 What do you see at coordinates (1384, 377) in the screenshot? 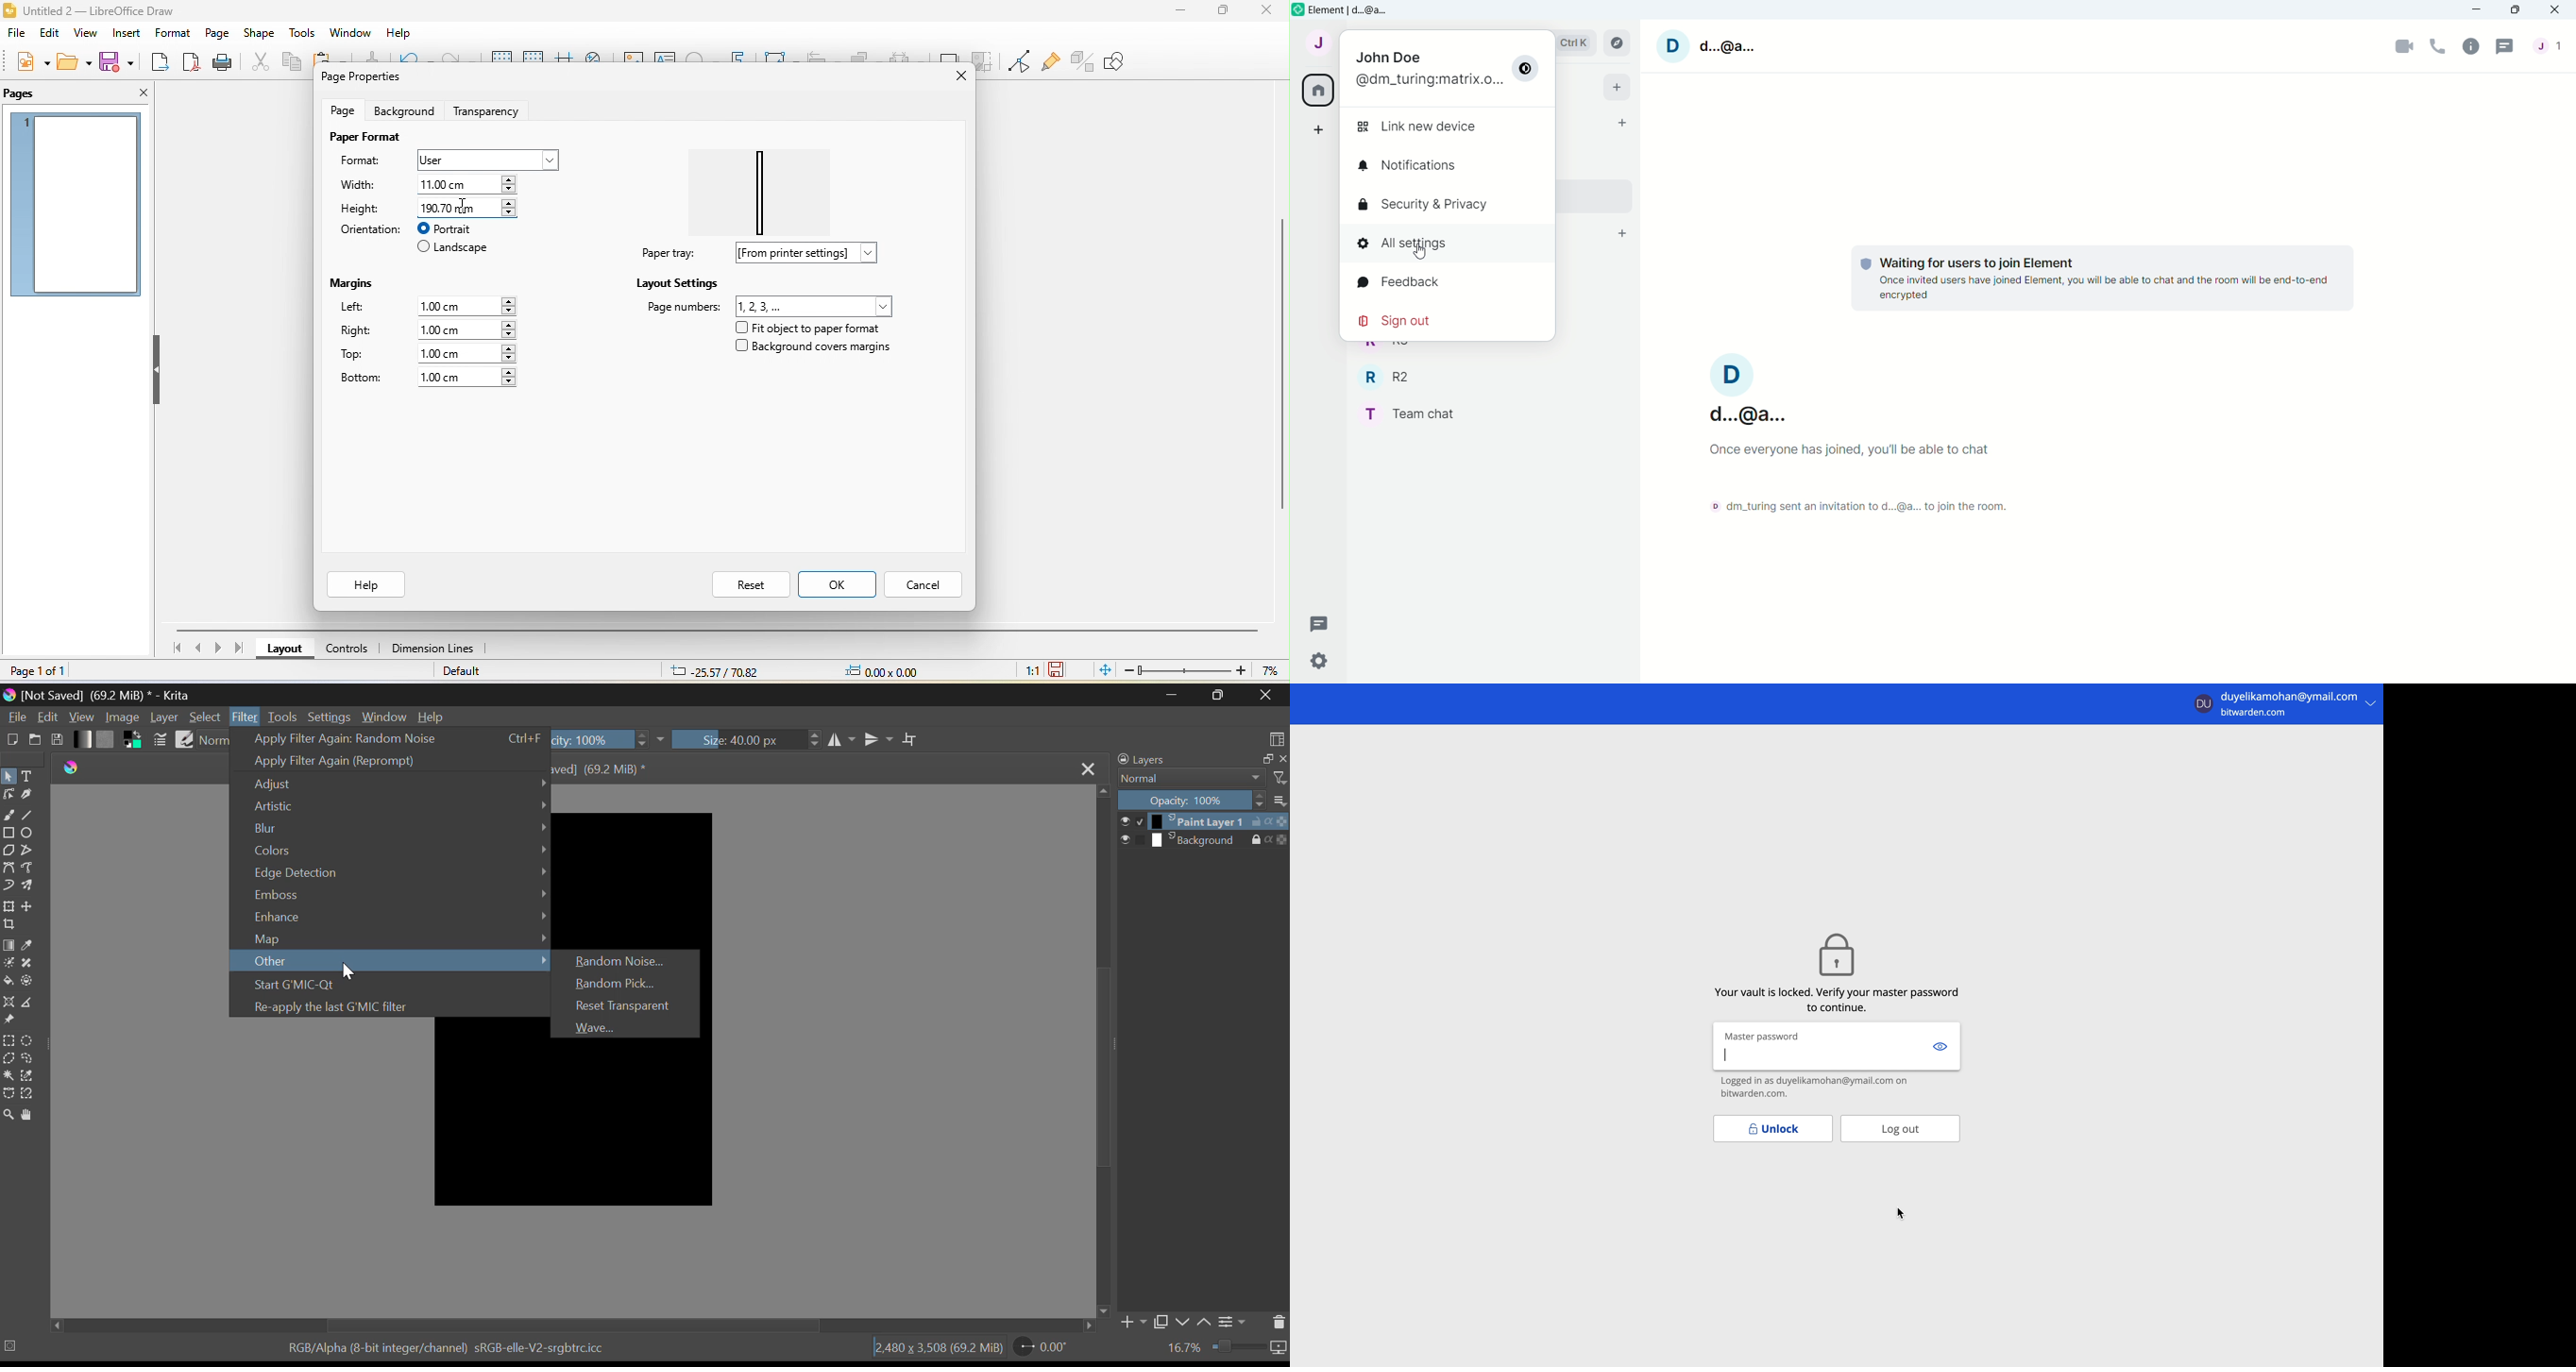
I see `Room R2` at bounding box center [1384, 377].